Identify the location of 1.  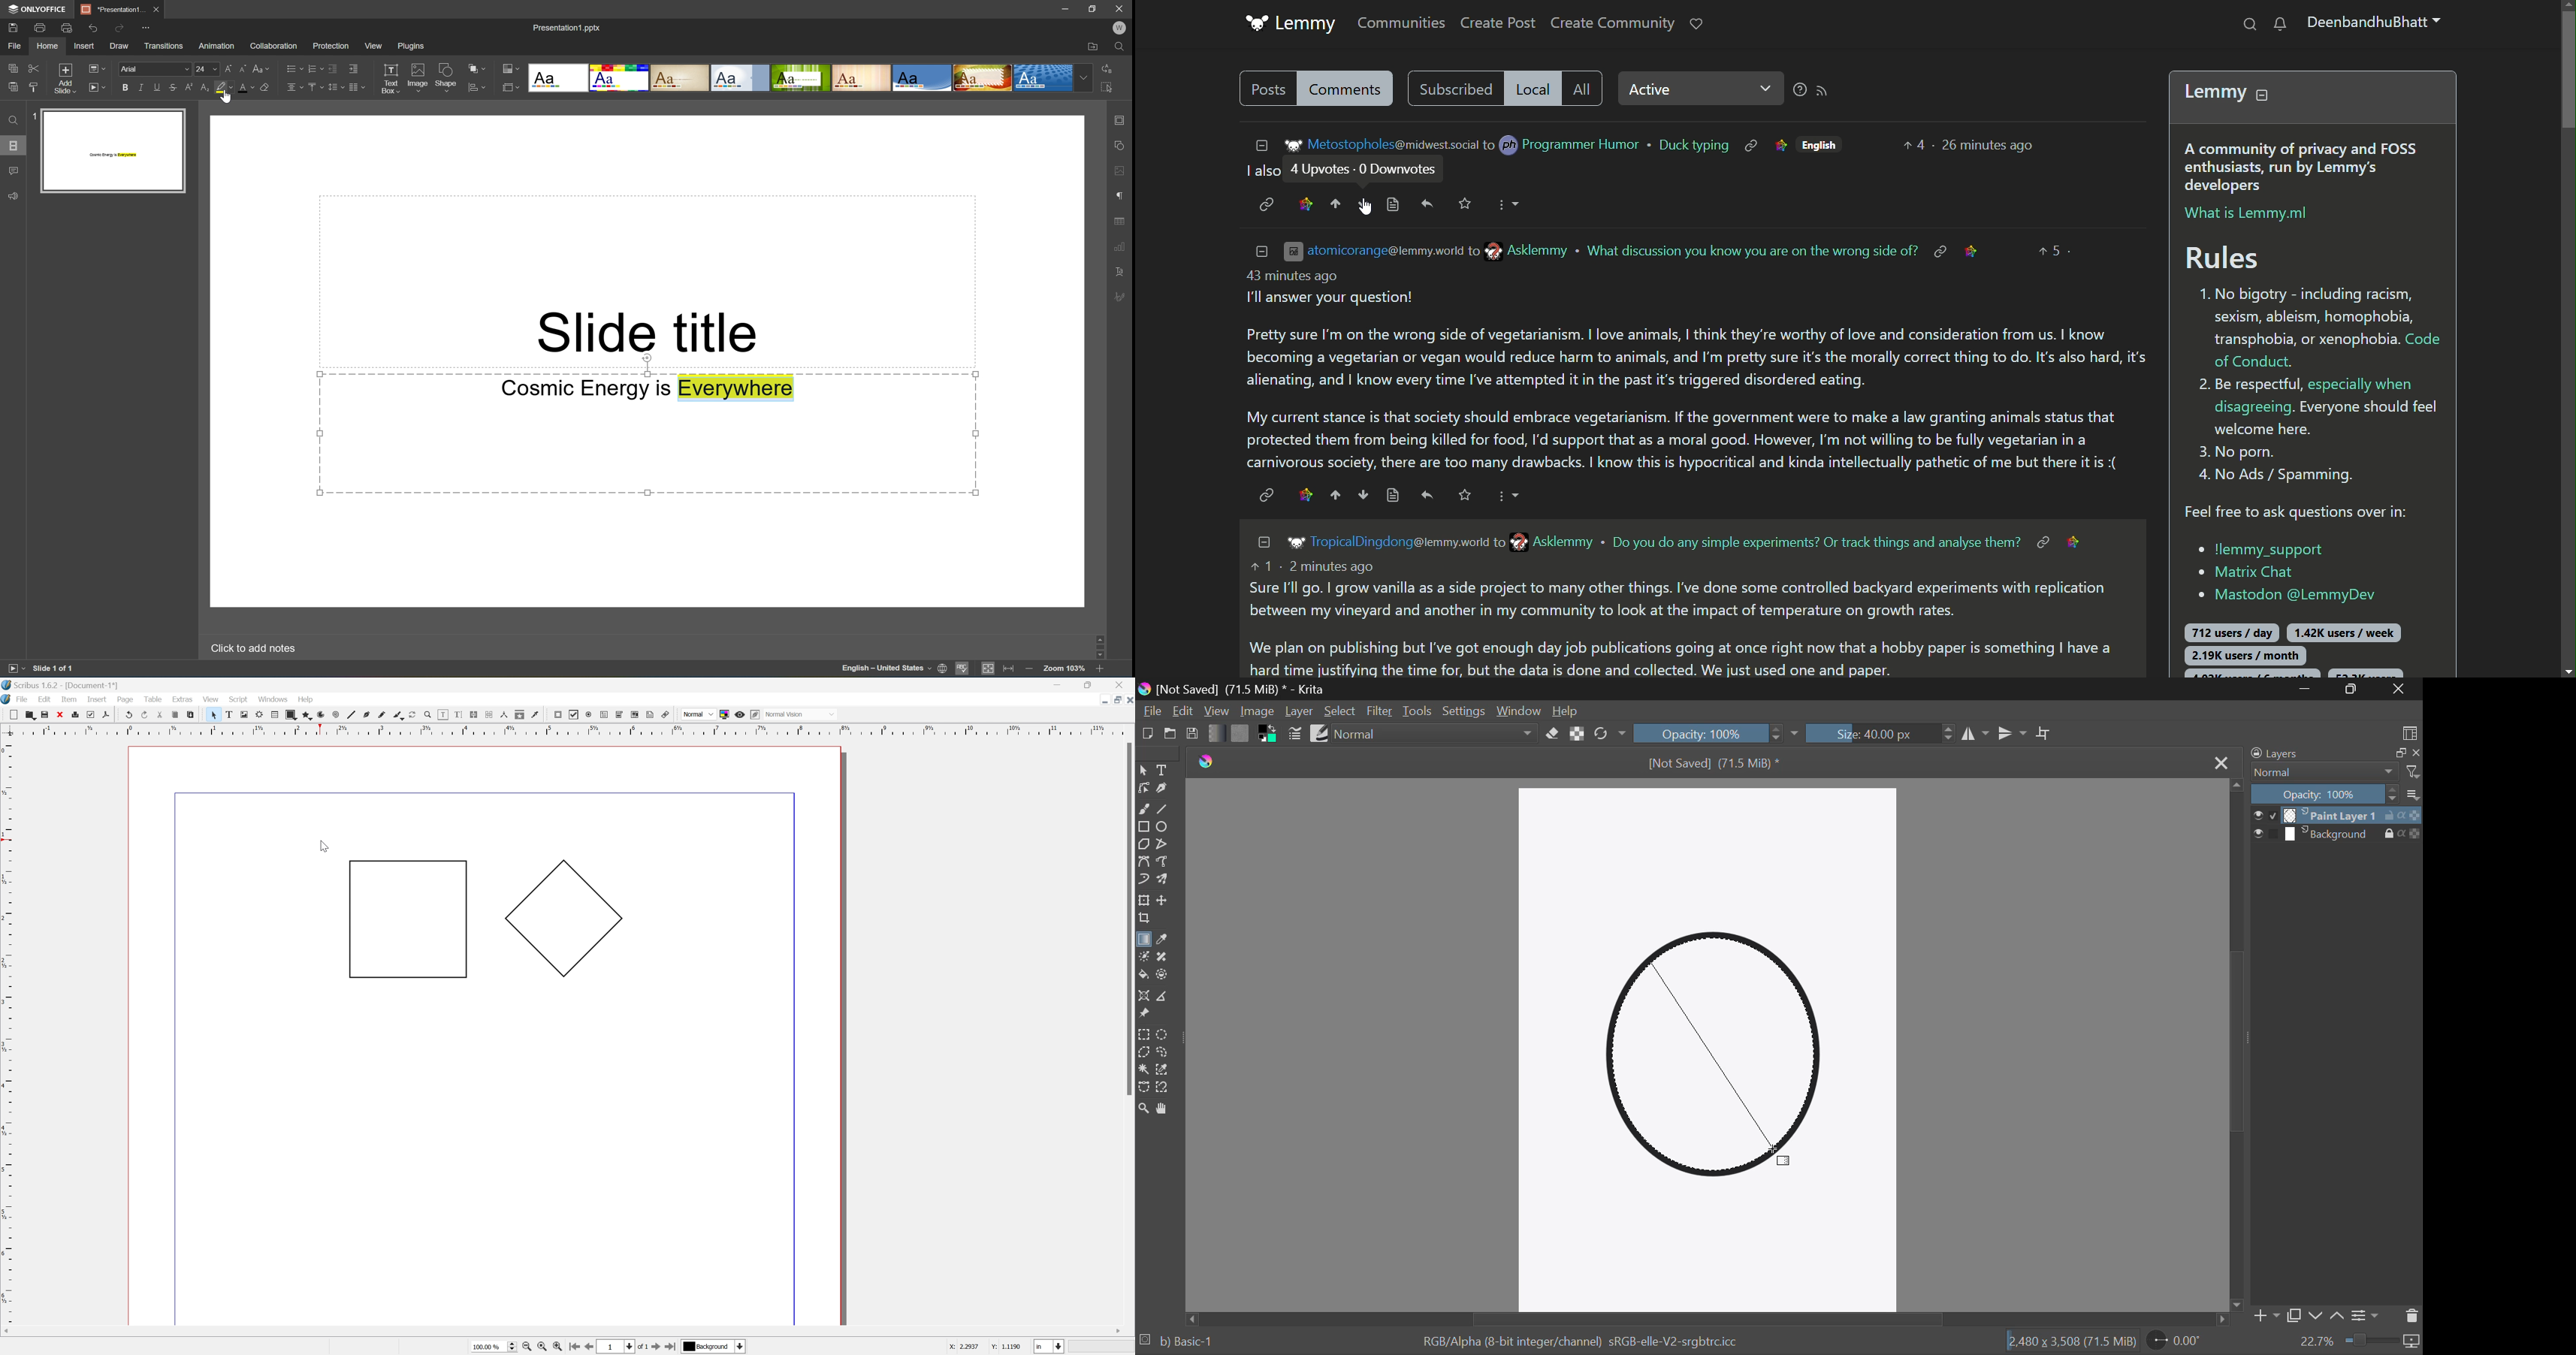
(35, 115).